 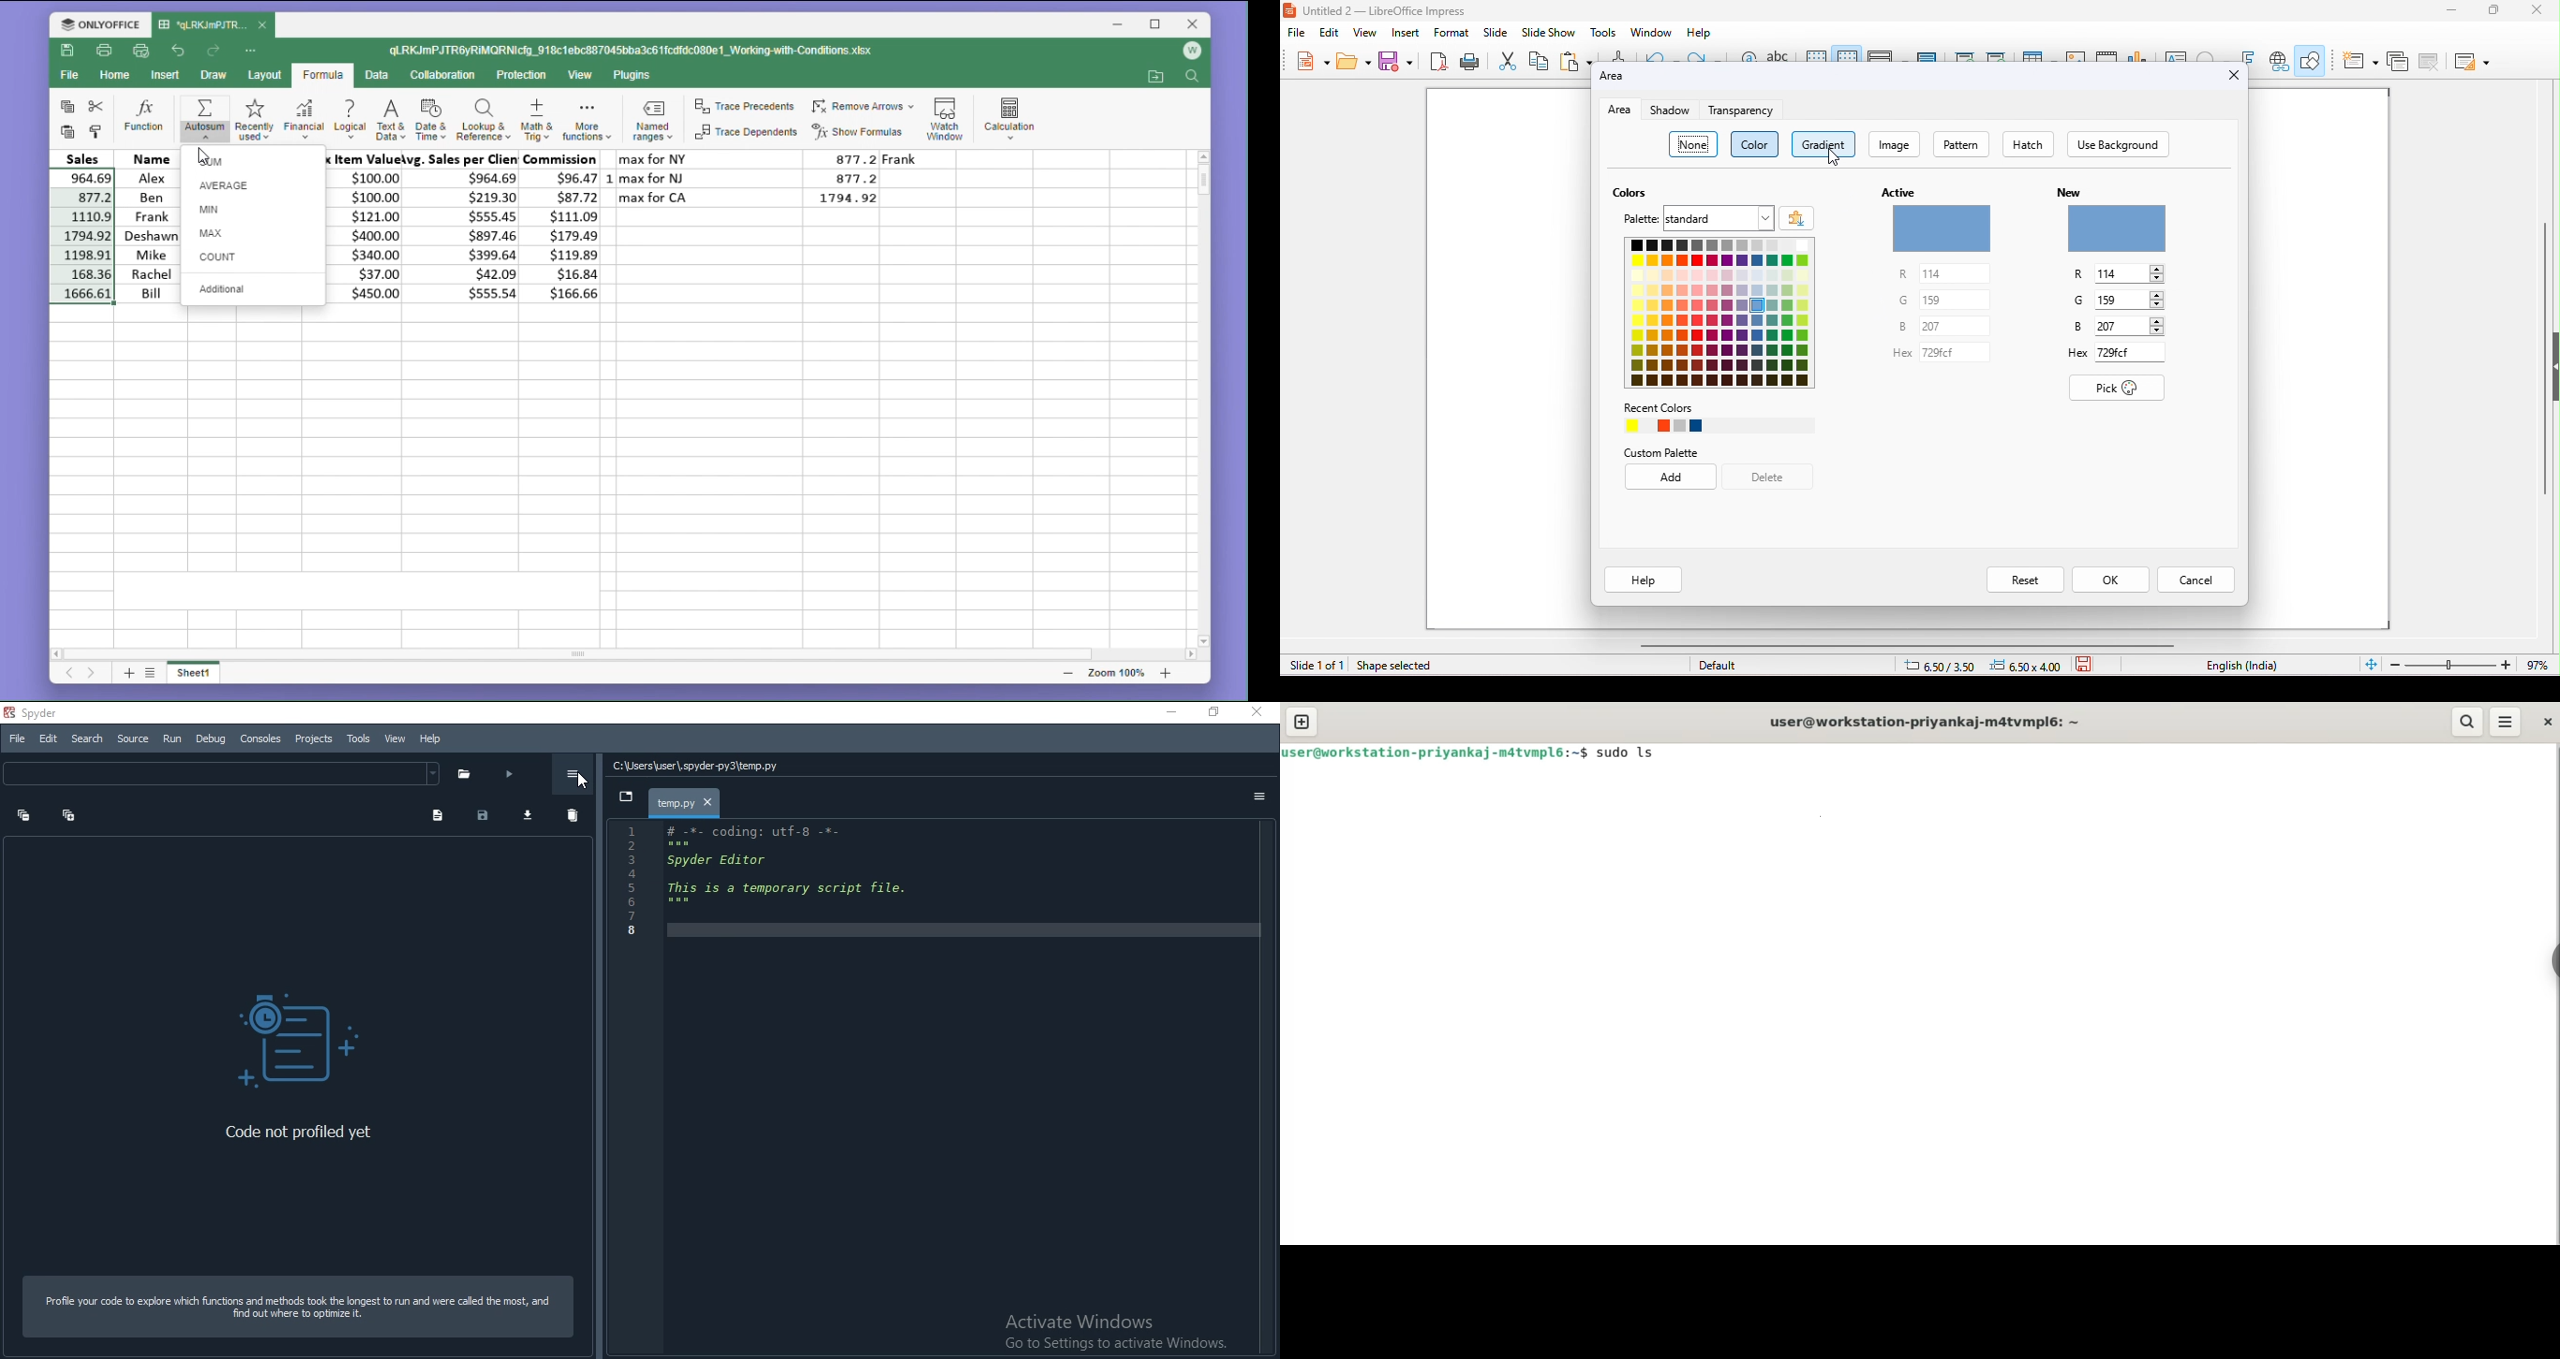 I want to click on open file location, so click(x=1155, y=77).